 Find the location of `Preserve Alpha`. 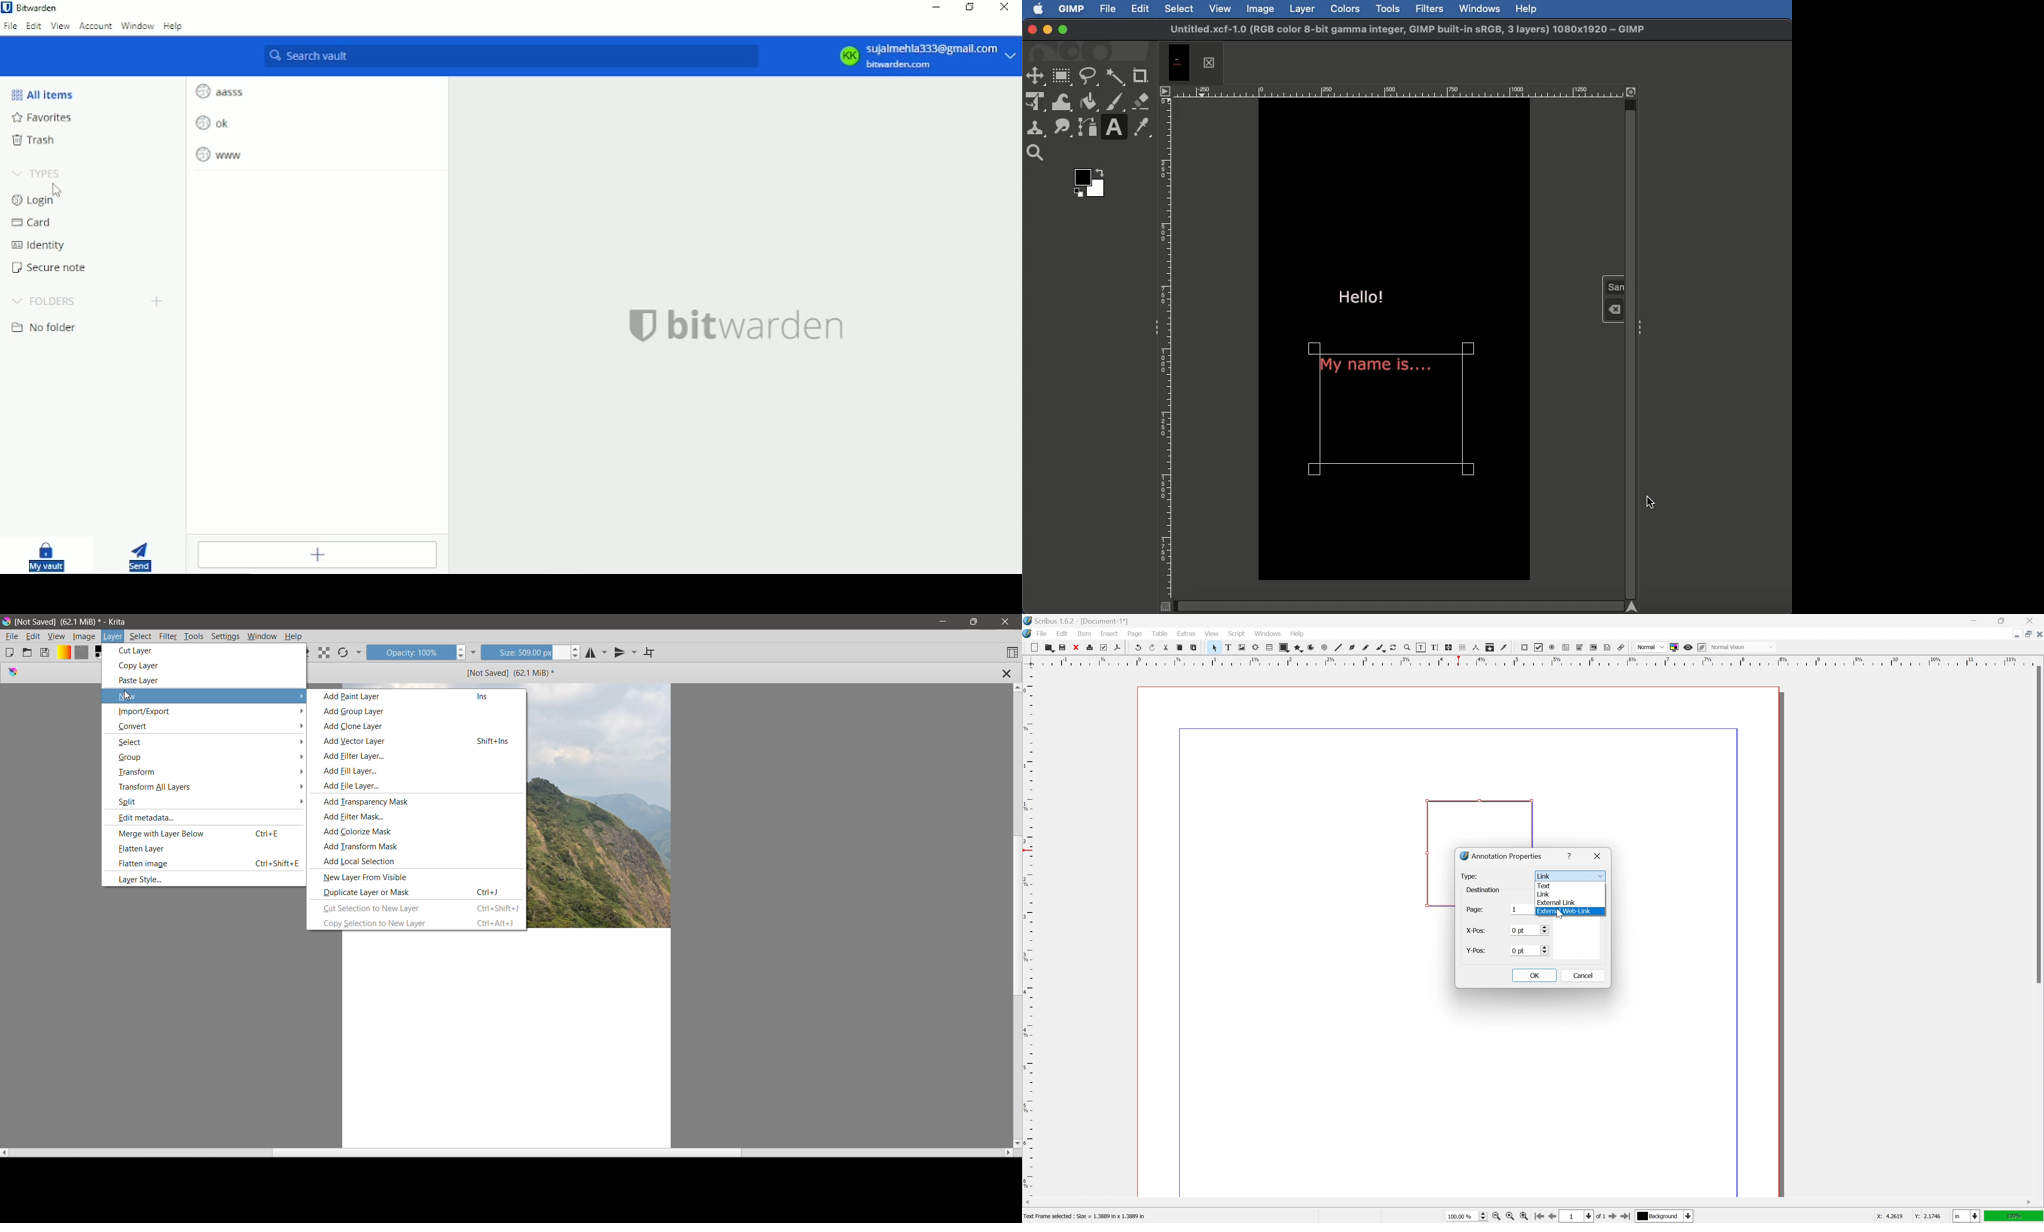

Preserve Alpha is located at coordinates (324, 652).